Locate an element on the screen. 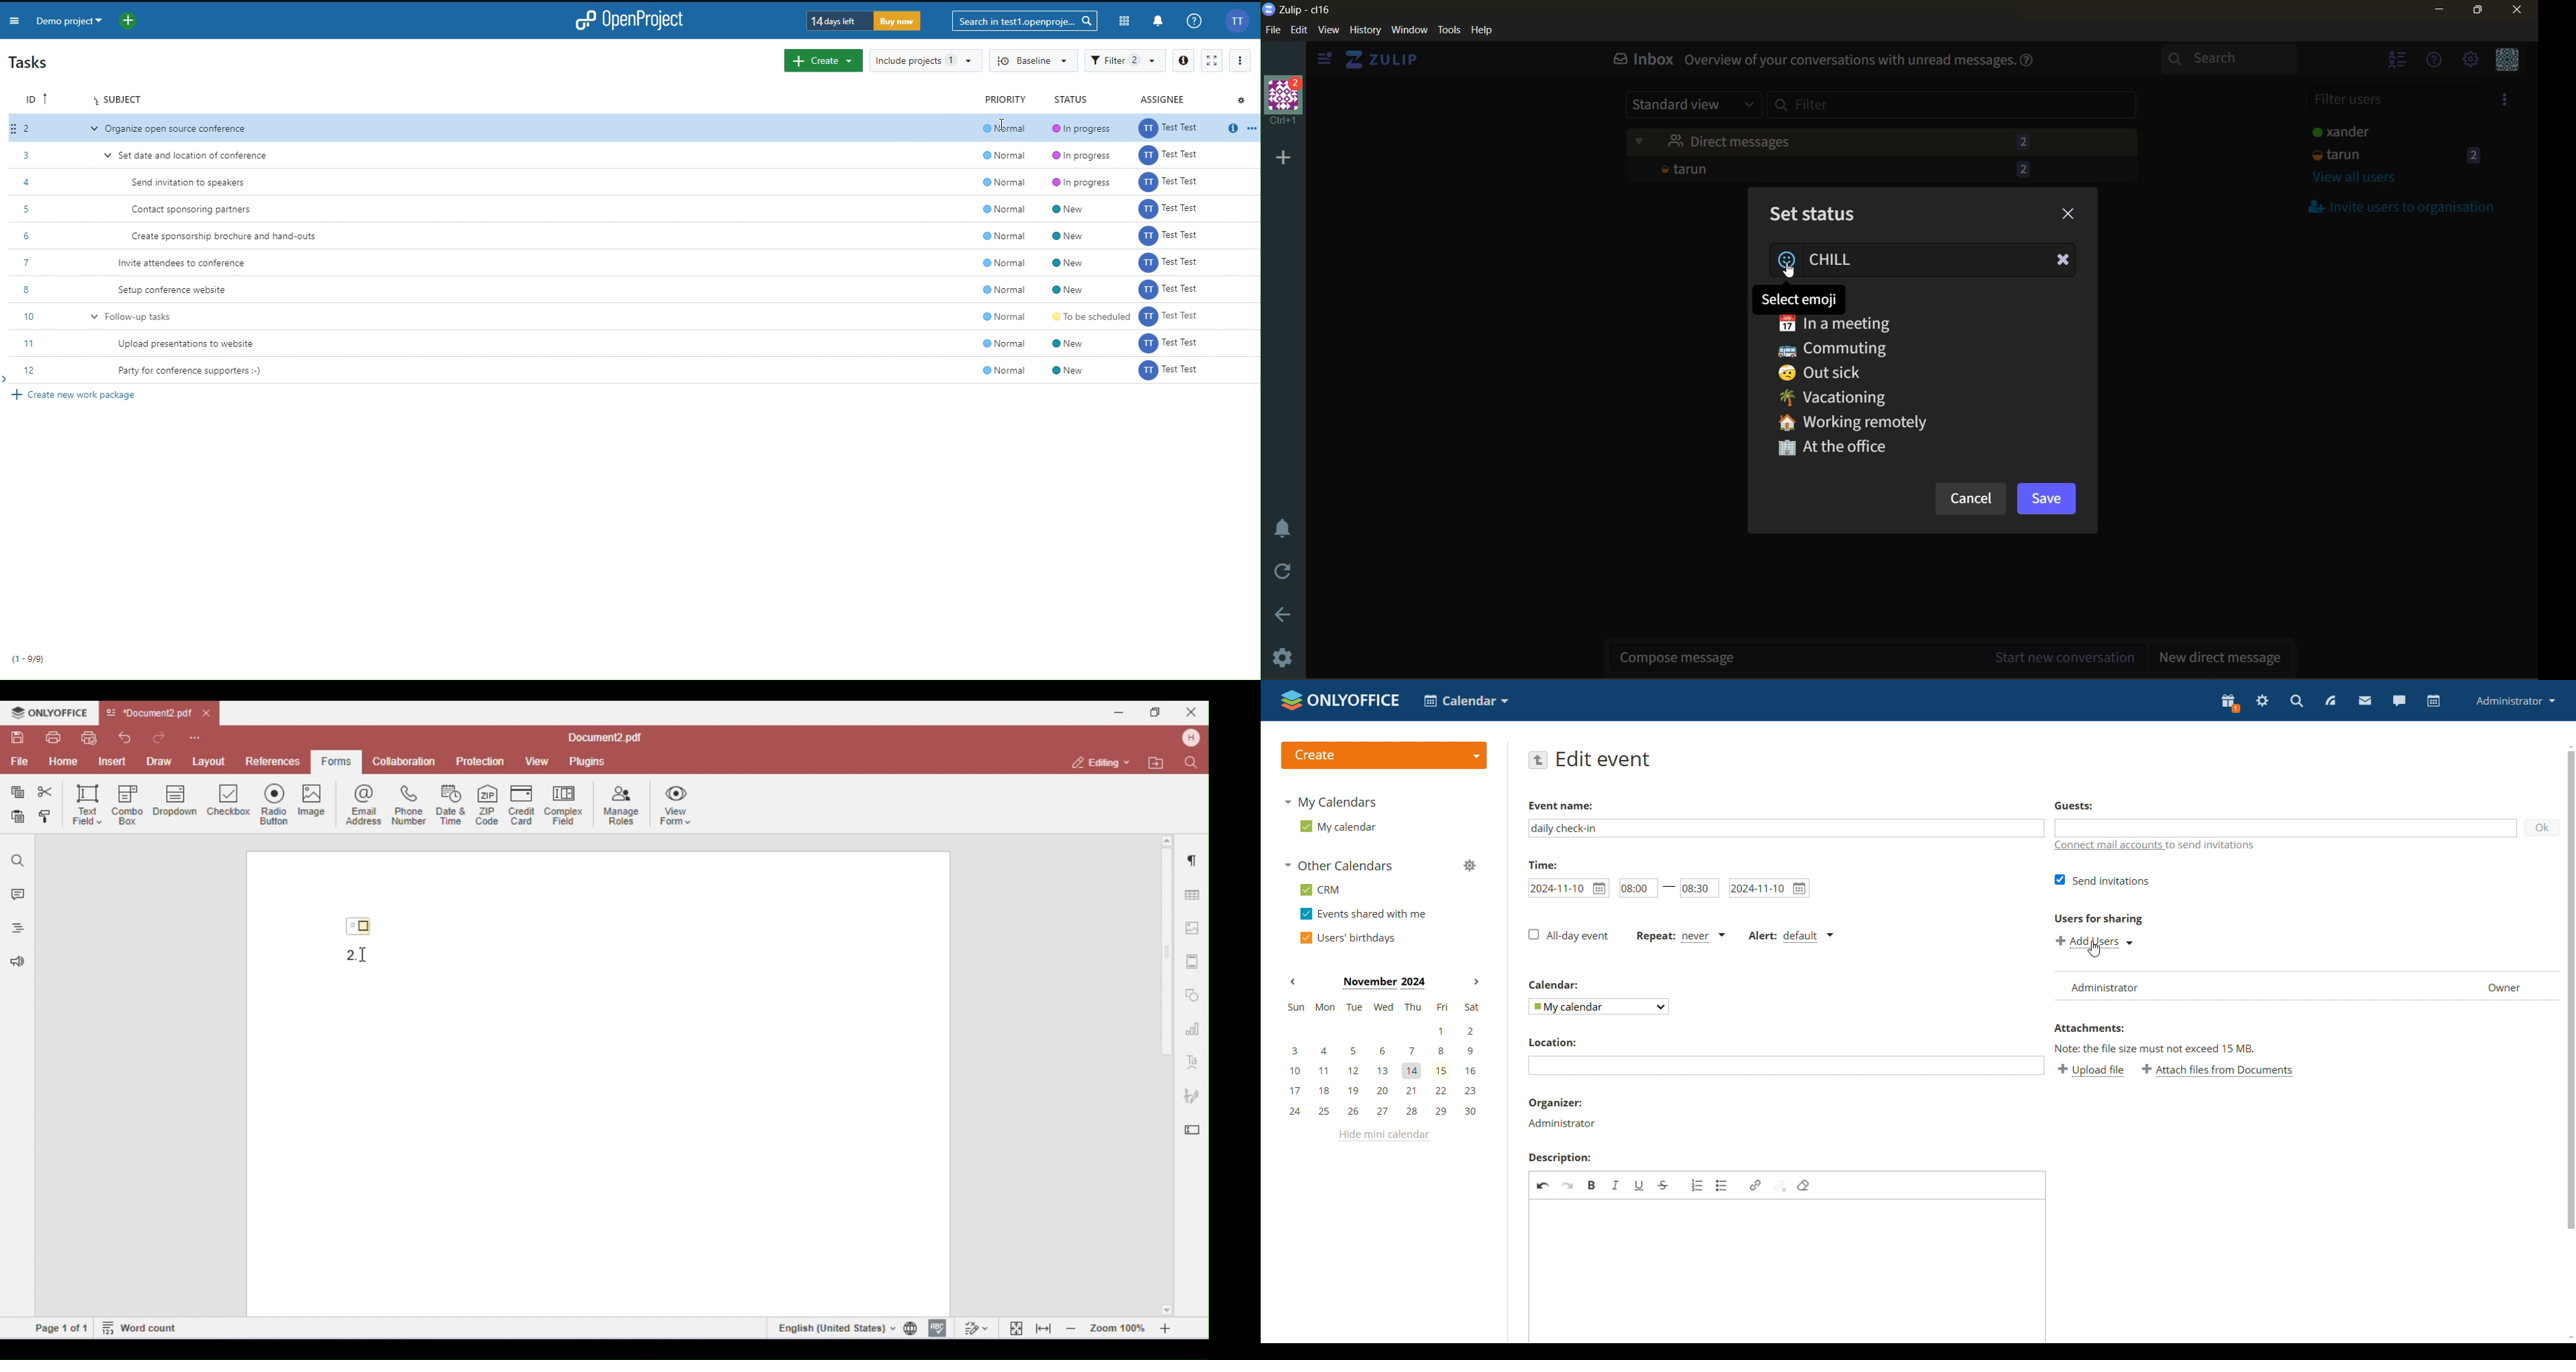 This screenshot has height=1372, width=2576. underline is located at coordinates (1639, 1185).